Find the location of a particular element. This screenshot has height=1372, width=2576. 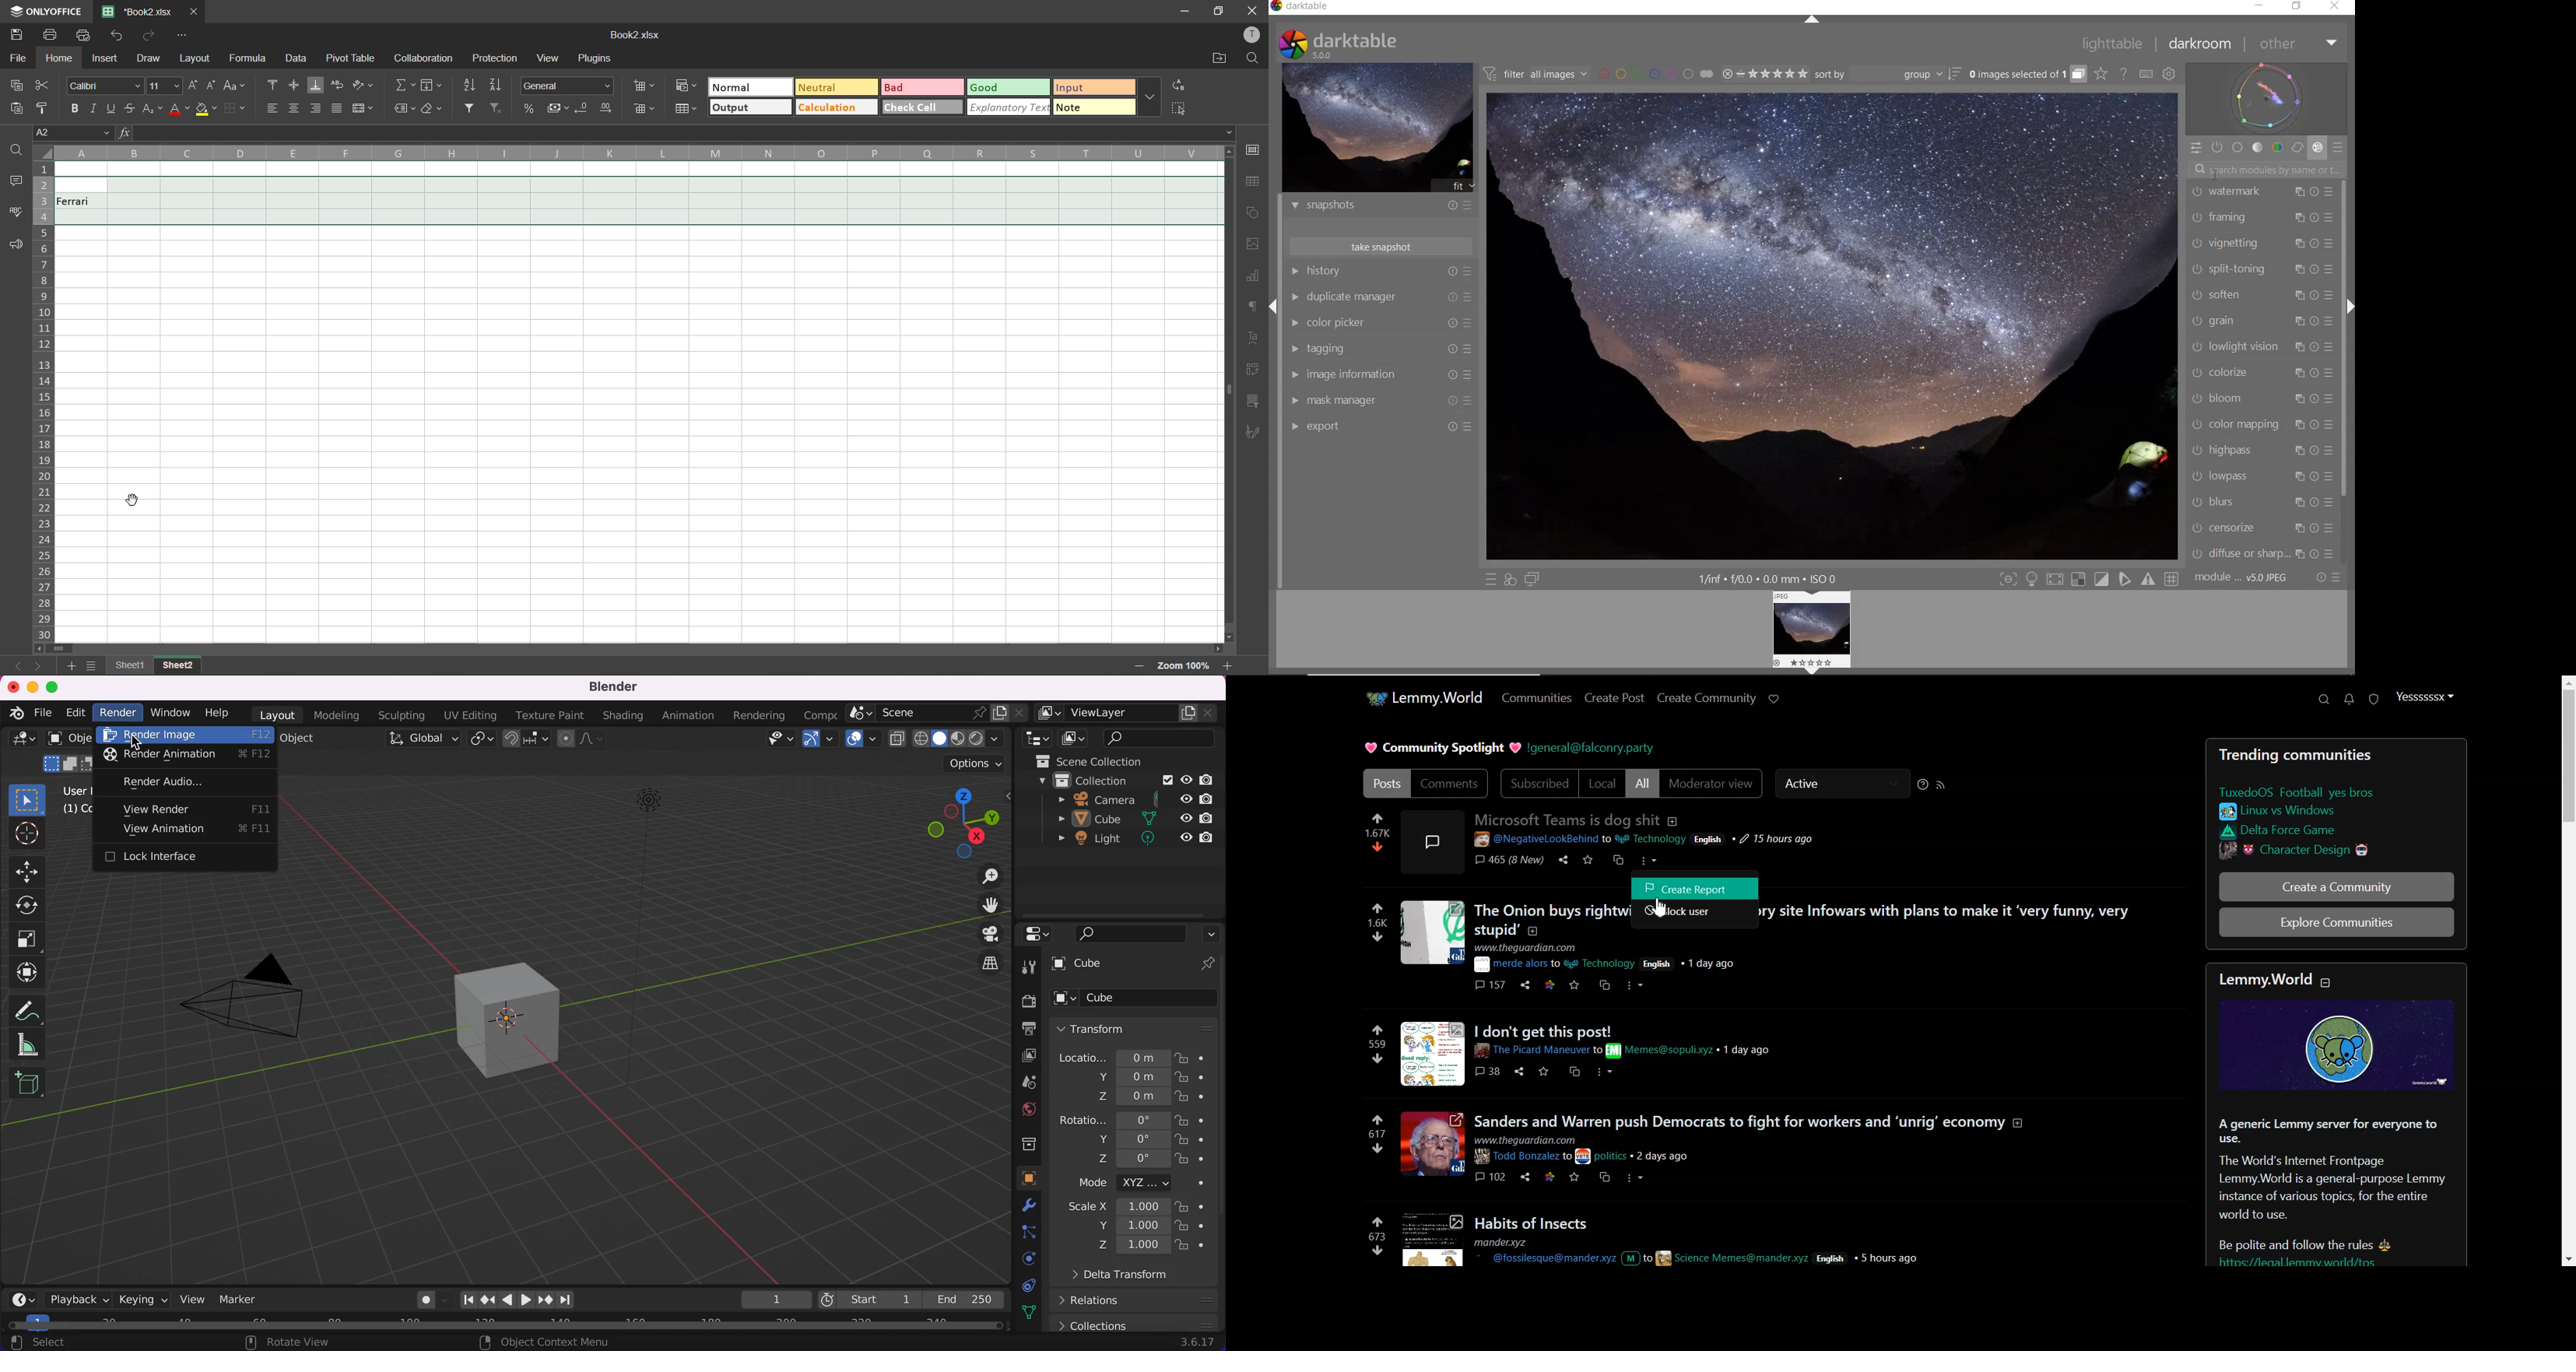

OTHER is located at coordinates (2299, 45).